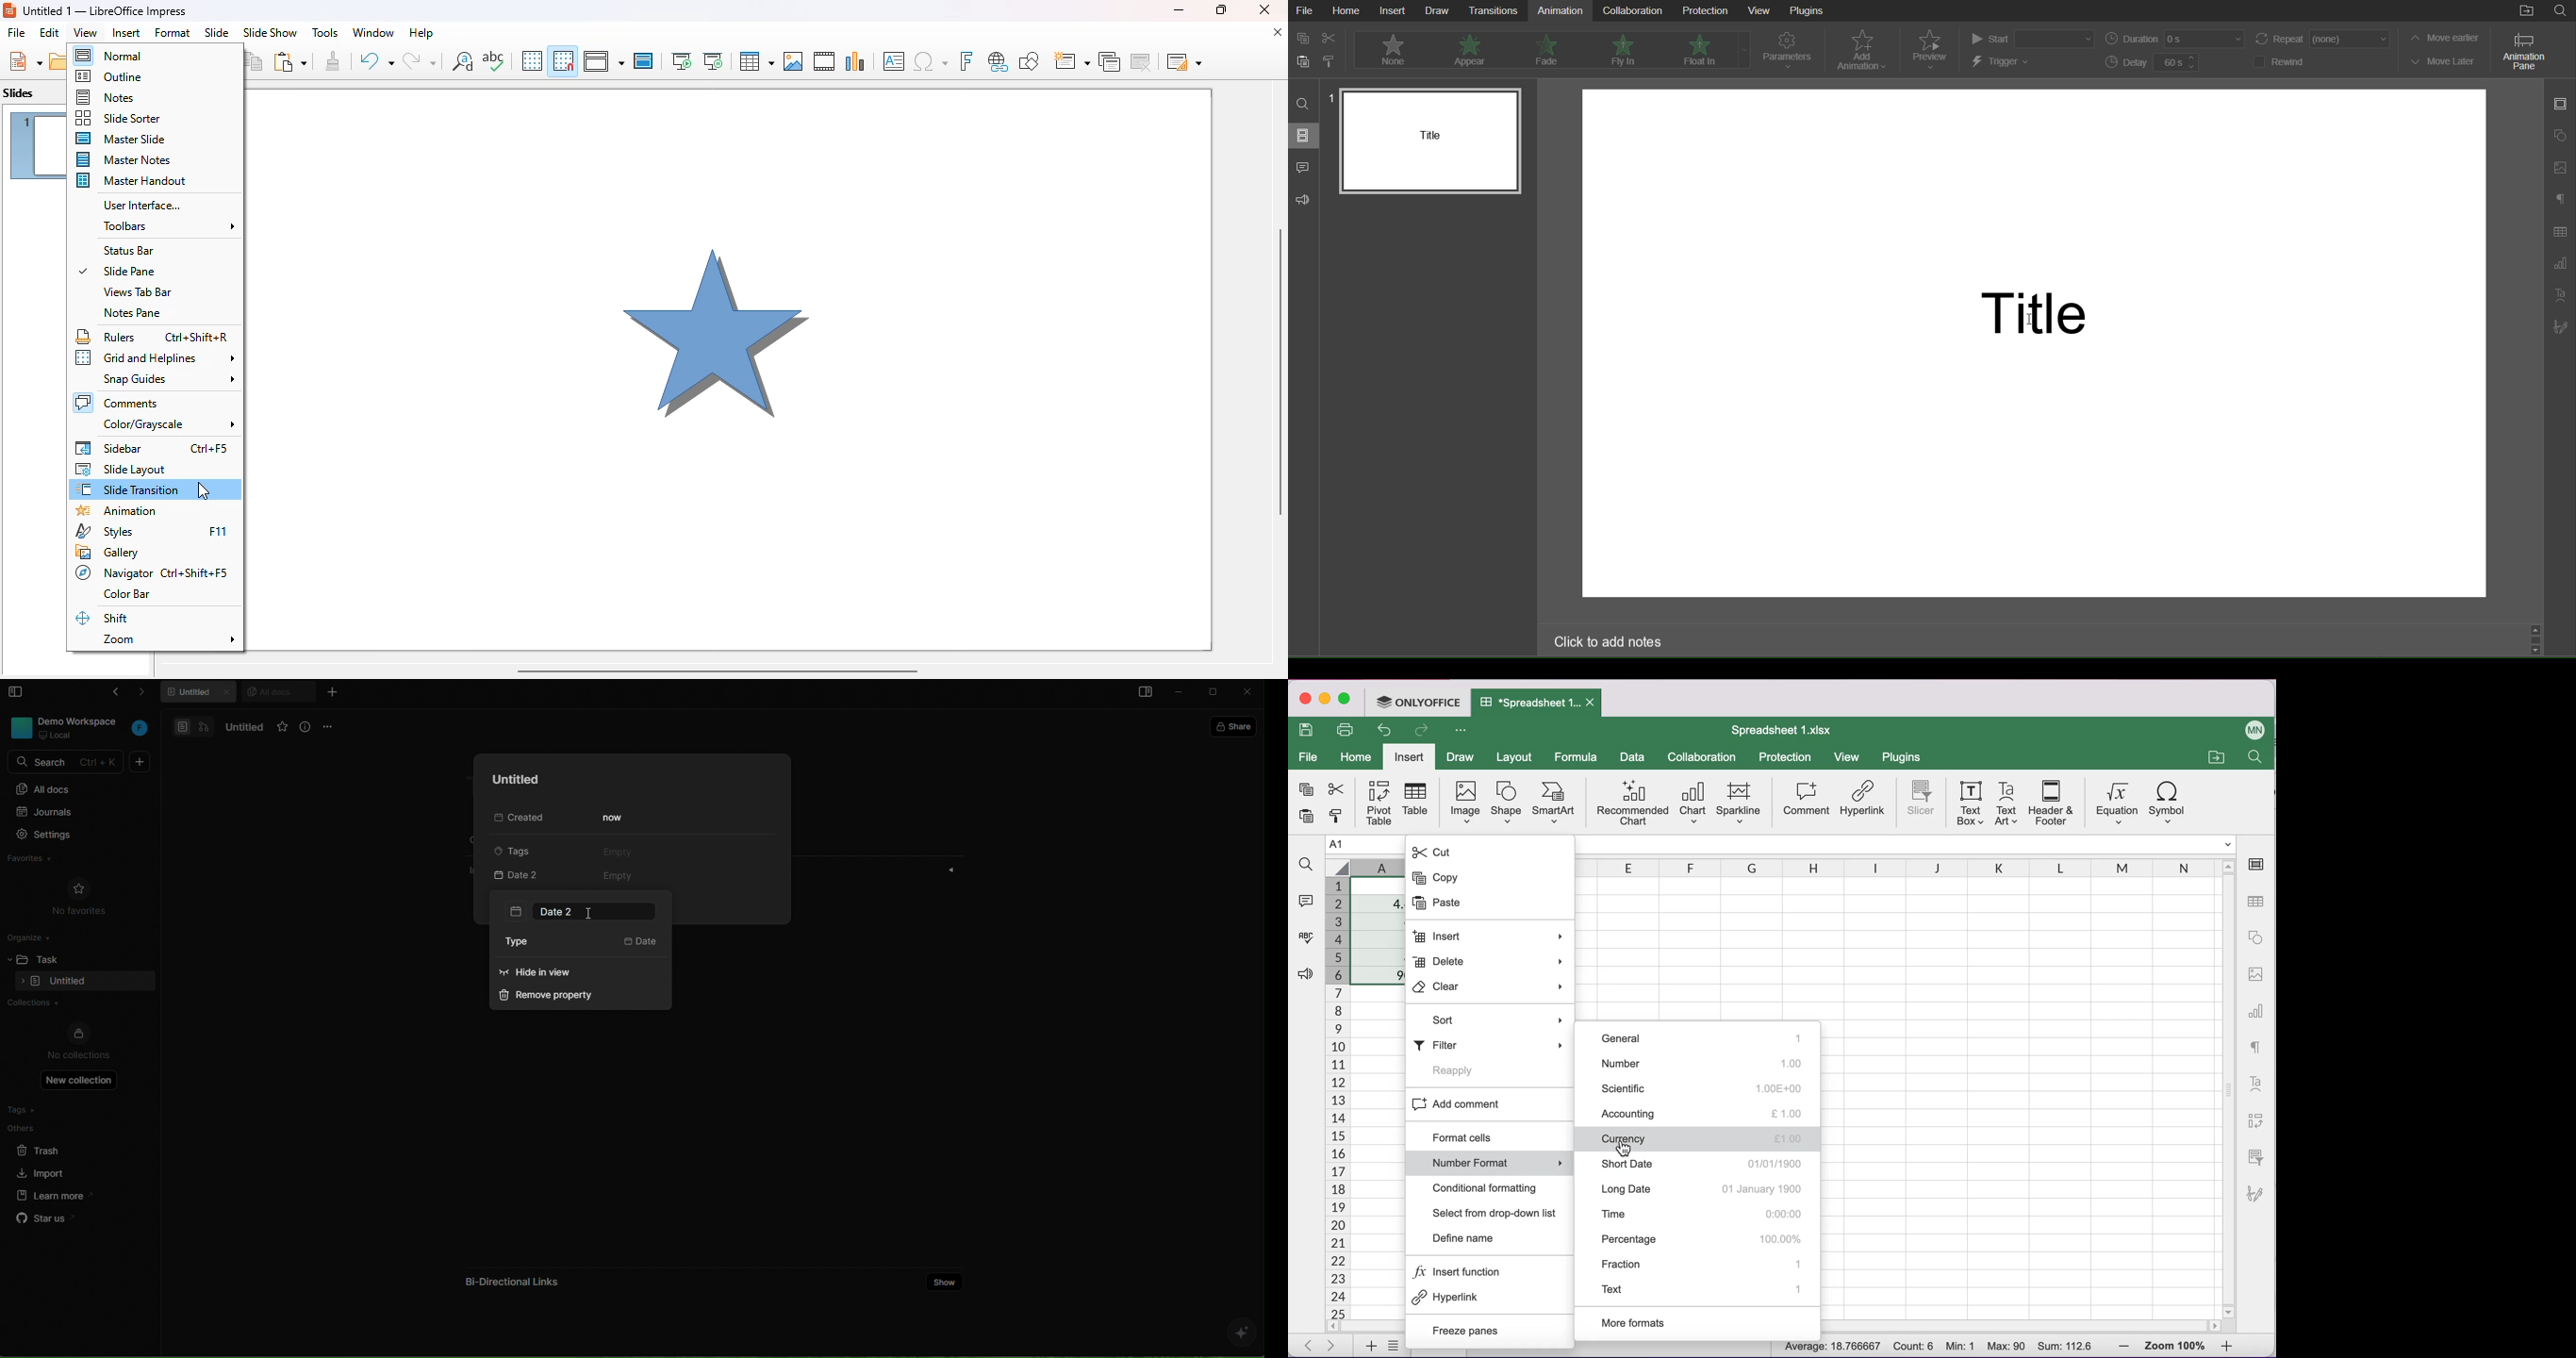 Image resolution: width=2576 pixels, height=1372 pixels. I want to click on open, so click(57, 60).